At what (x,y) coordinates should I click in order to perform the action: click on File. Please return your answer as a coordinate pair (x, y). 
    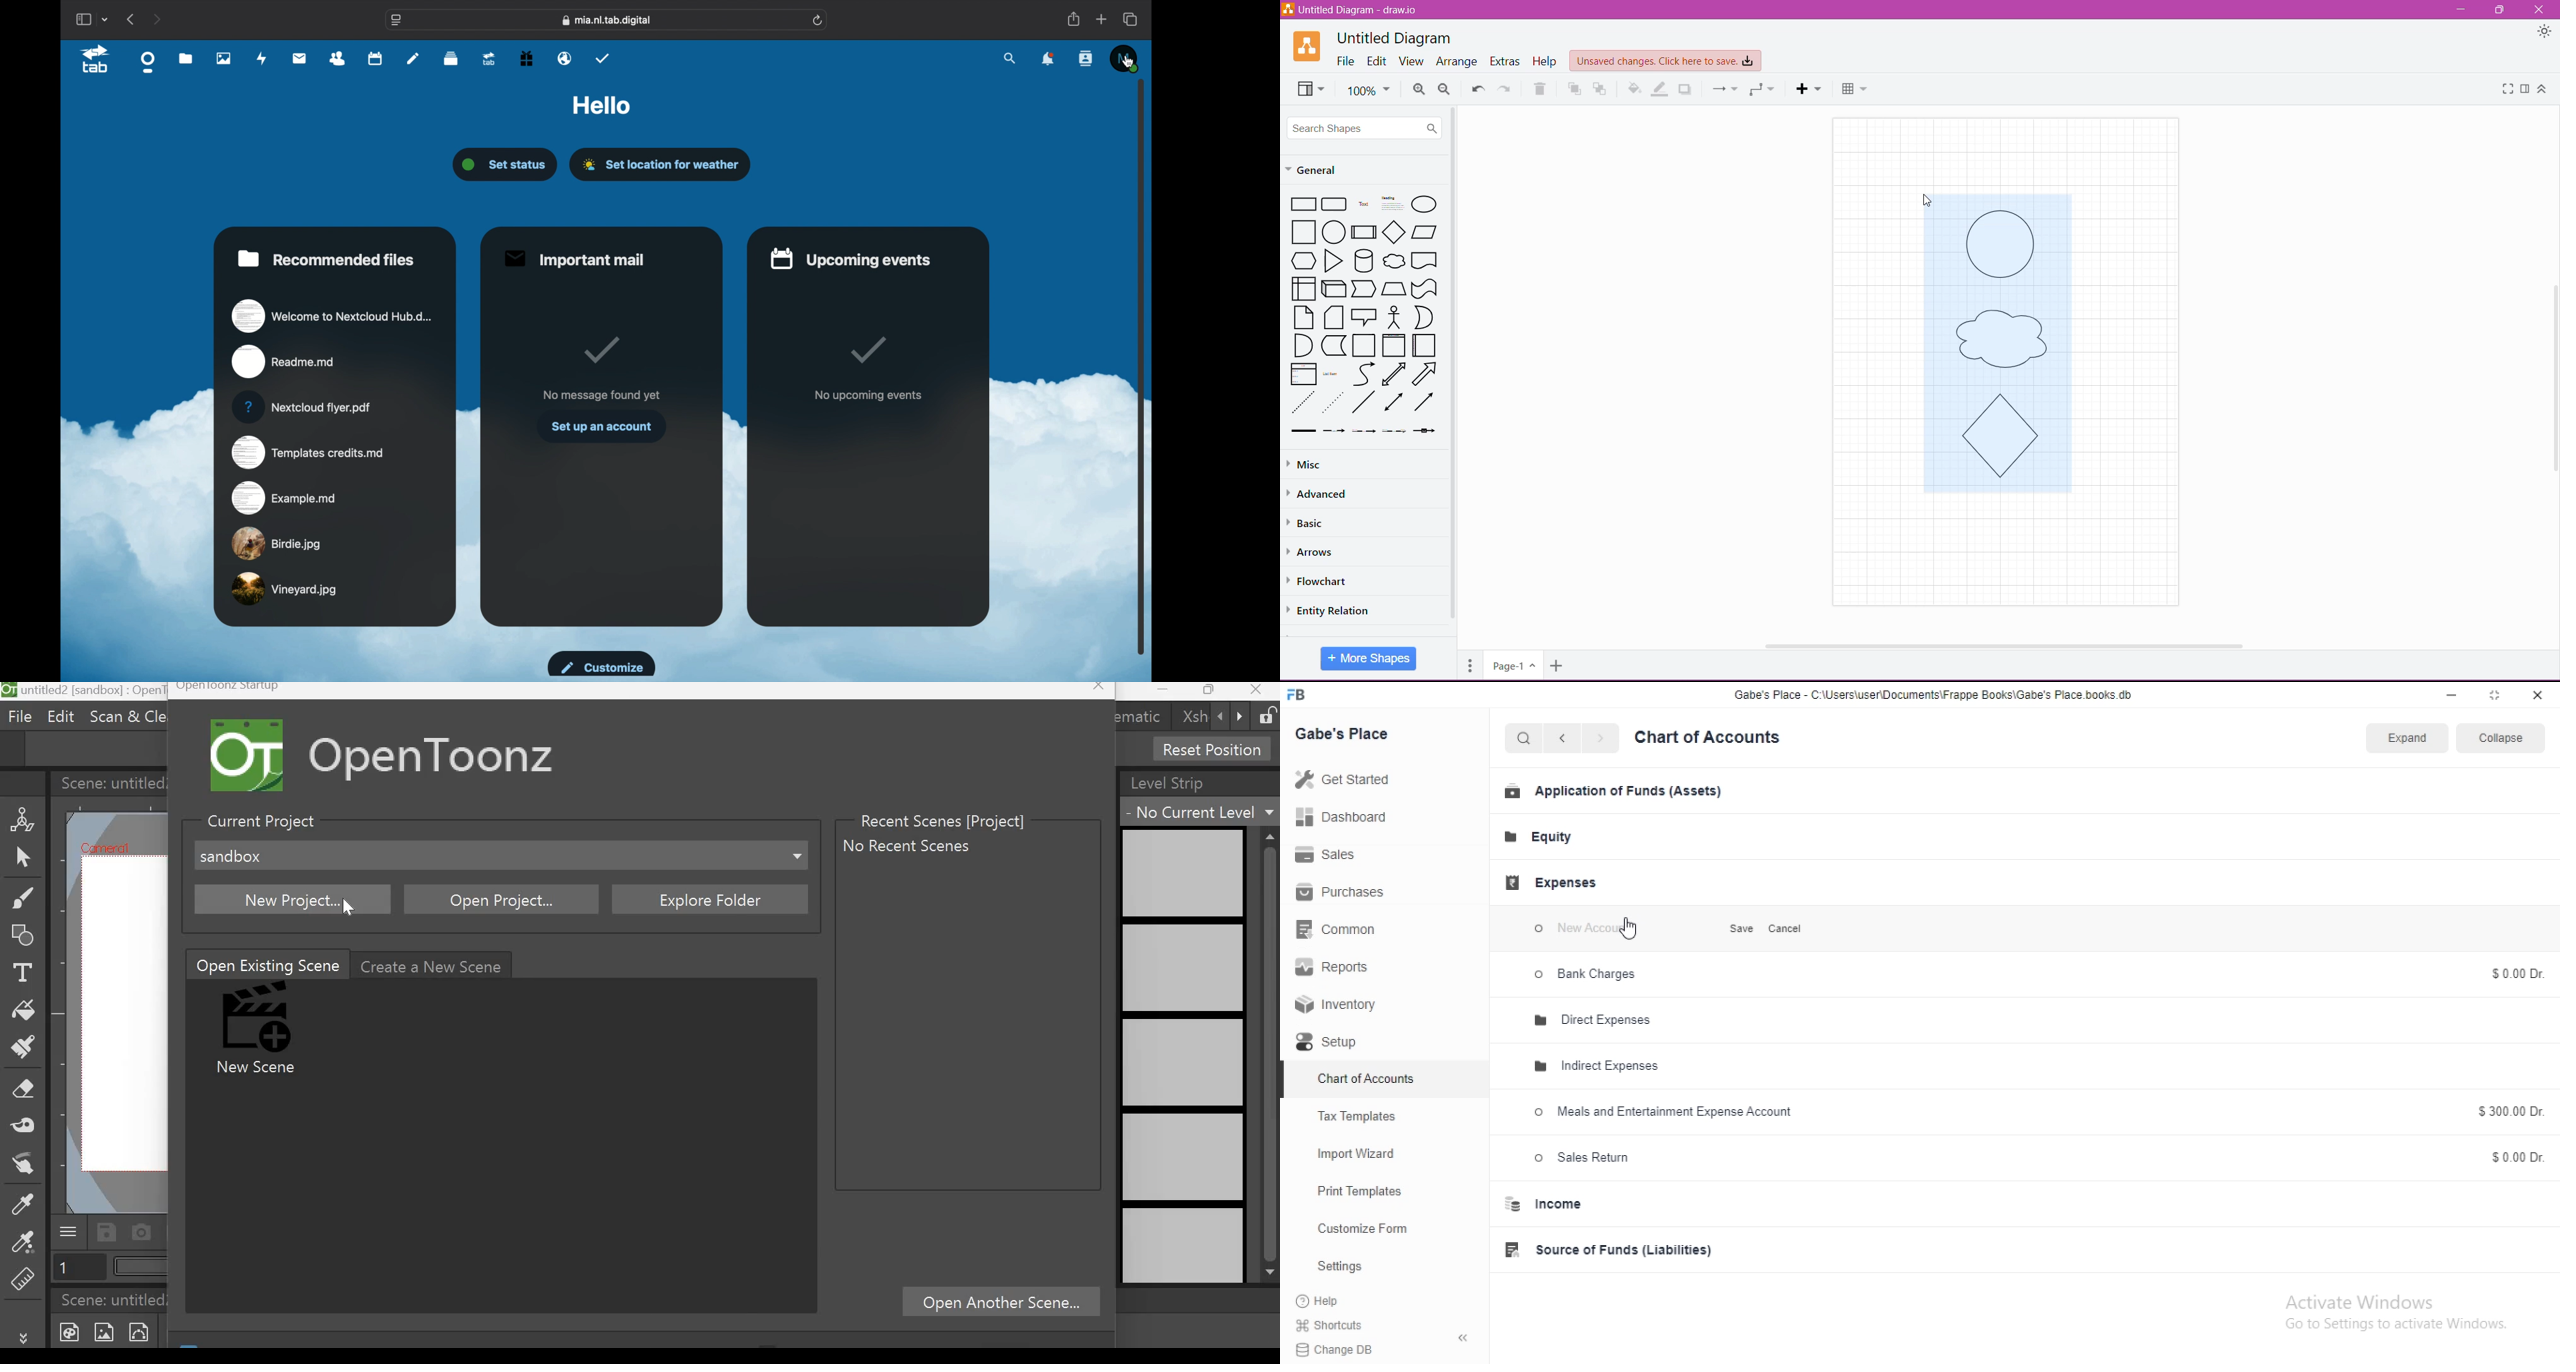
    Looking at the image, I should click on (1346, 61).